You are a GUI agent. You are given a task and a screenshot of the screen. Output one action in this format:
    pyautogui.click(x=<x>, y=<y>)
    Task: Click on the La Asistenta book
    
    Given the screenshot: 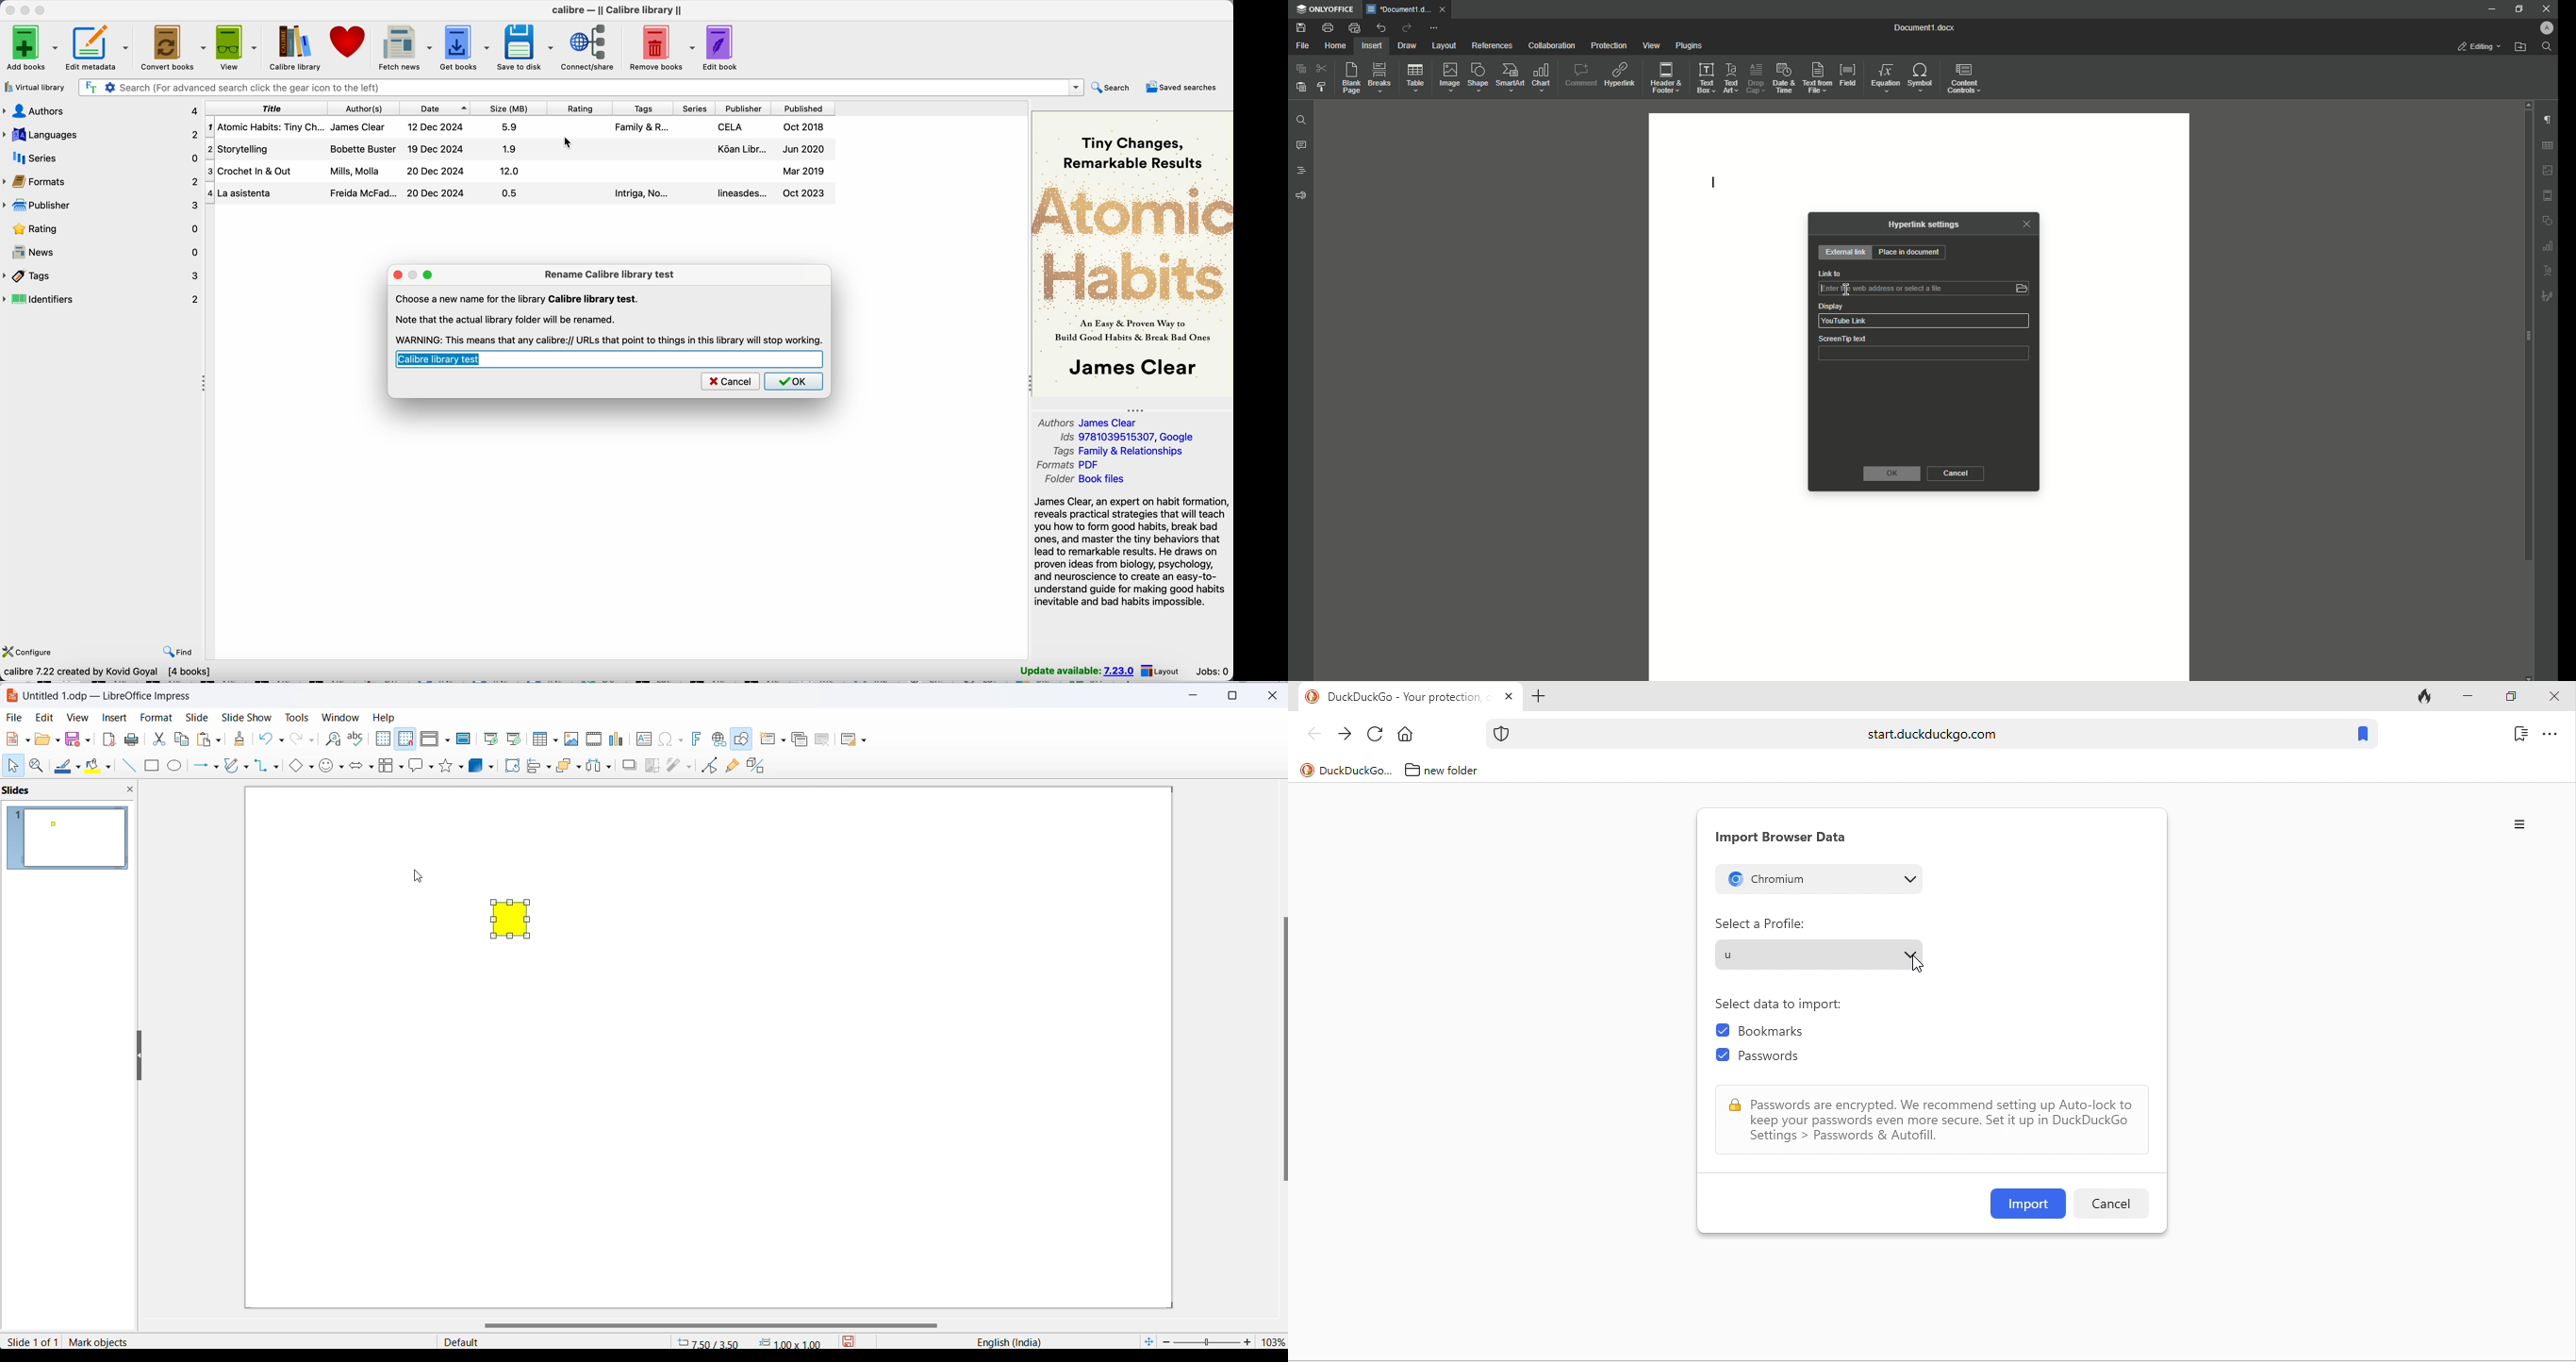 What is the action you would take?
    pyautogui.click(x=521, y=195)
    